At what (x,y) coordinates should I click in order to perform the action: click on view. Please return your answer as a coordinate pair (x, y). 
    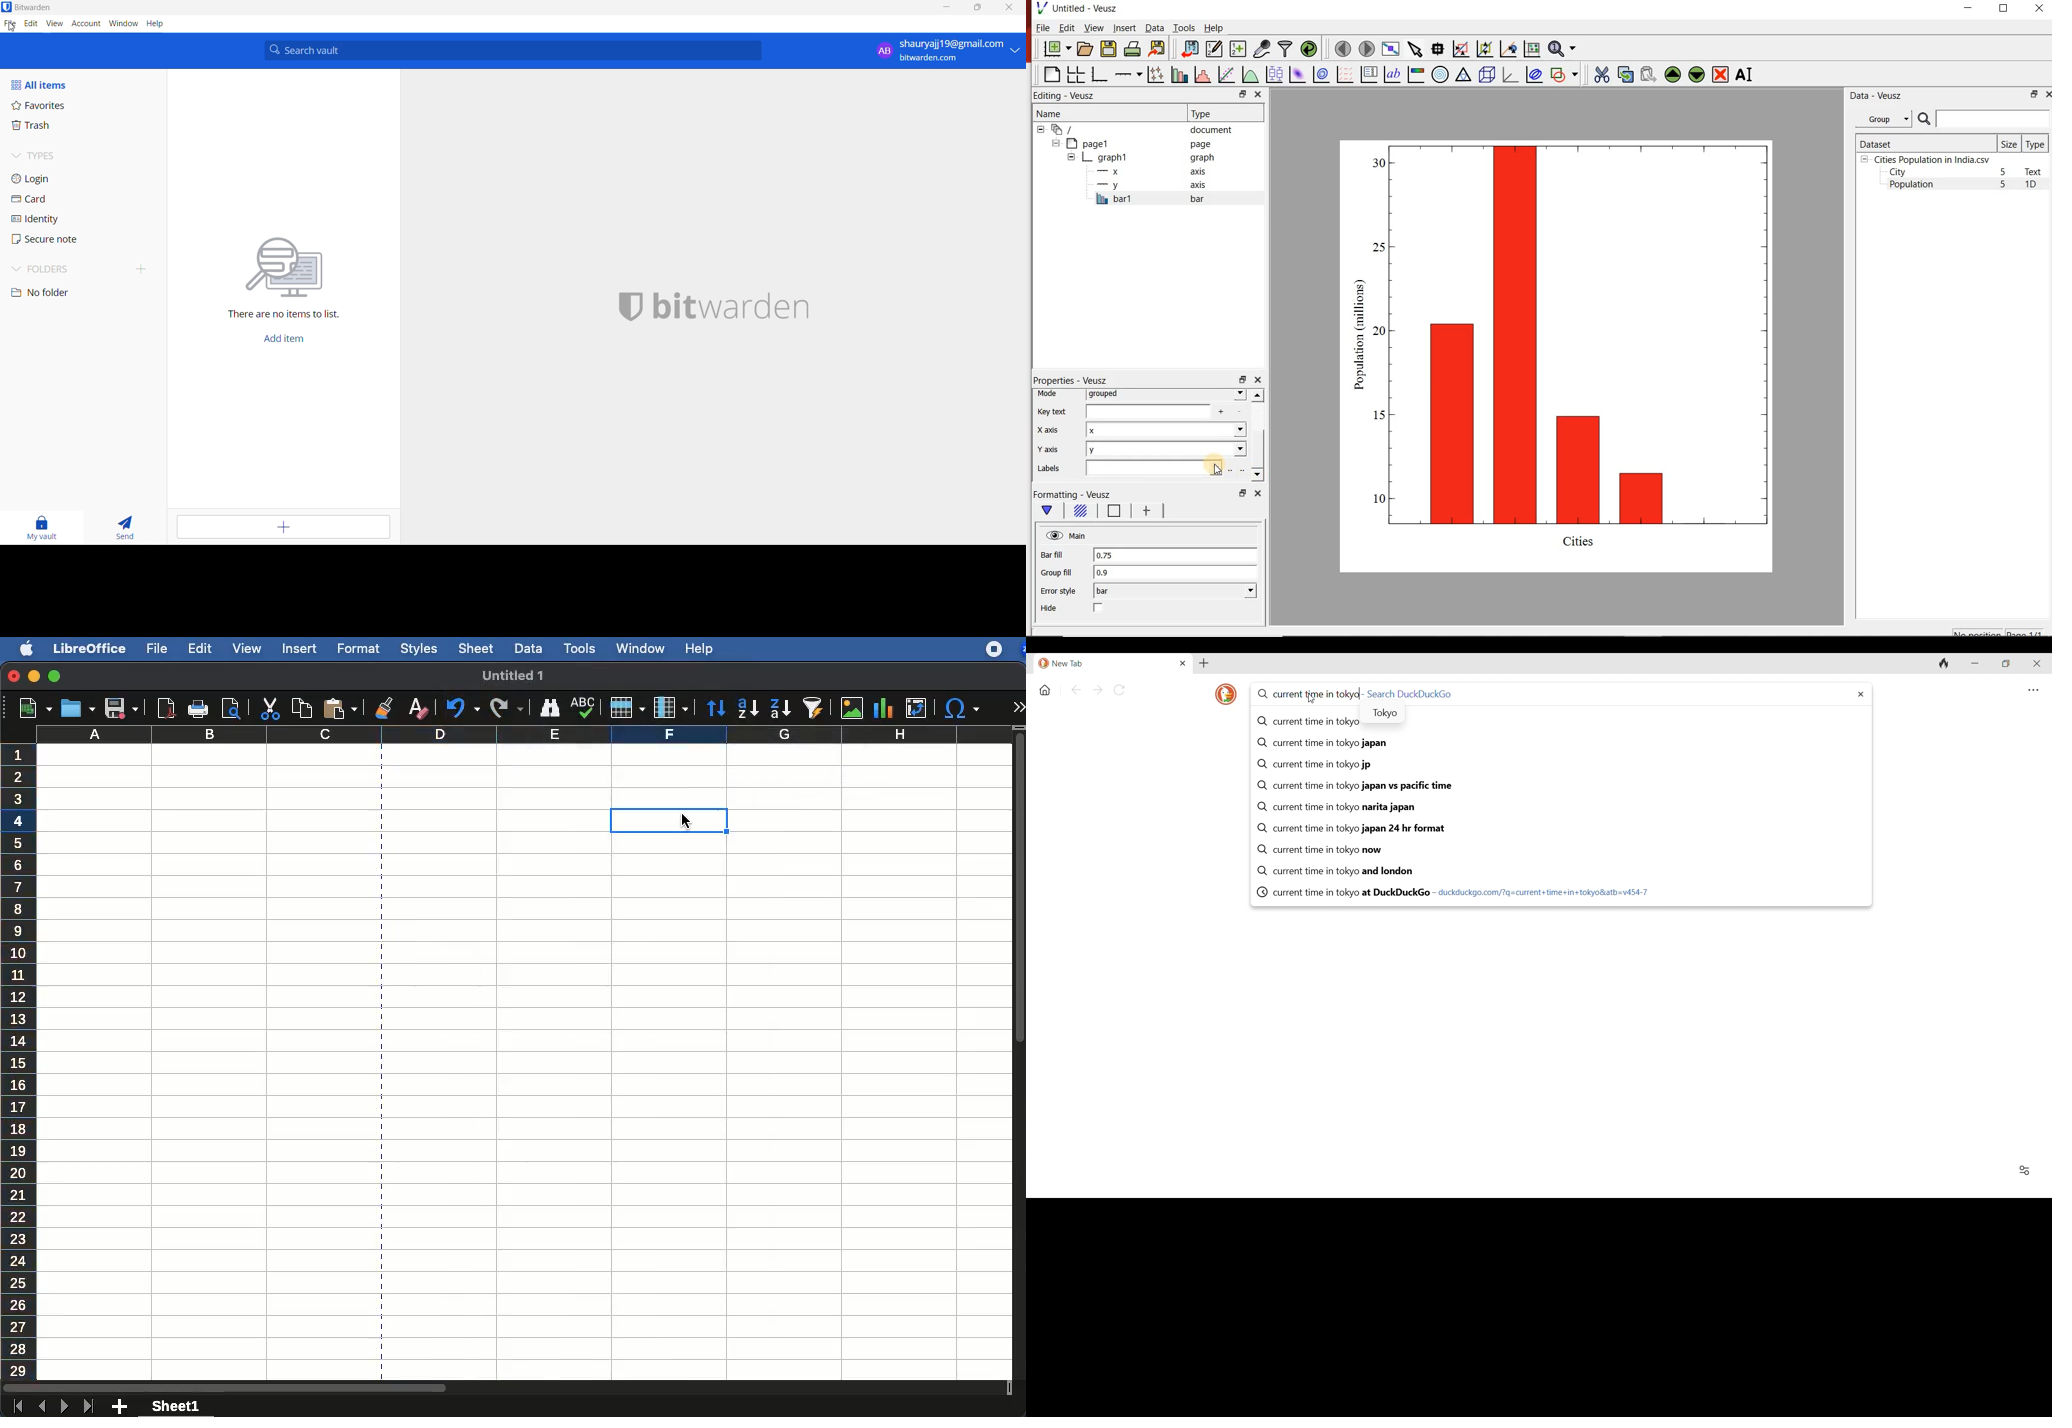
    Looking at the image, I should click on (55, 23).